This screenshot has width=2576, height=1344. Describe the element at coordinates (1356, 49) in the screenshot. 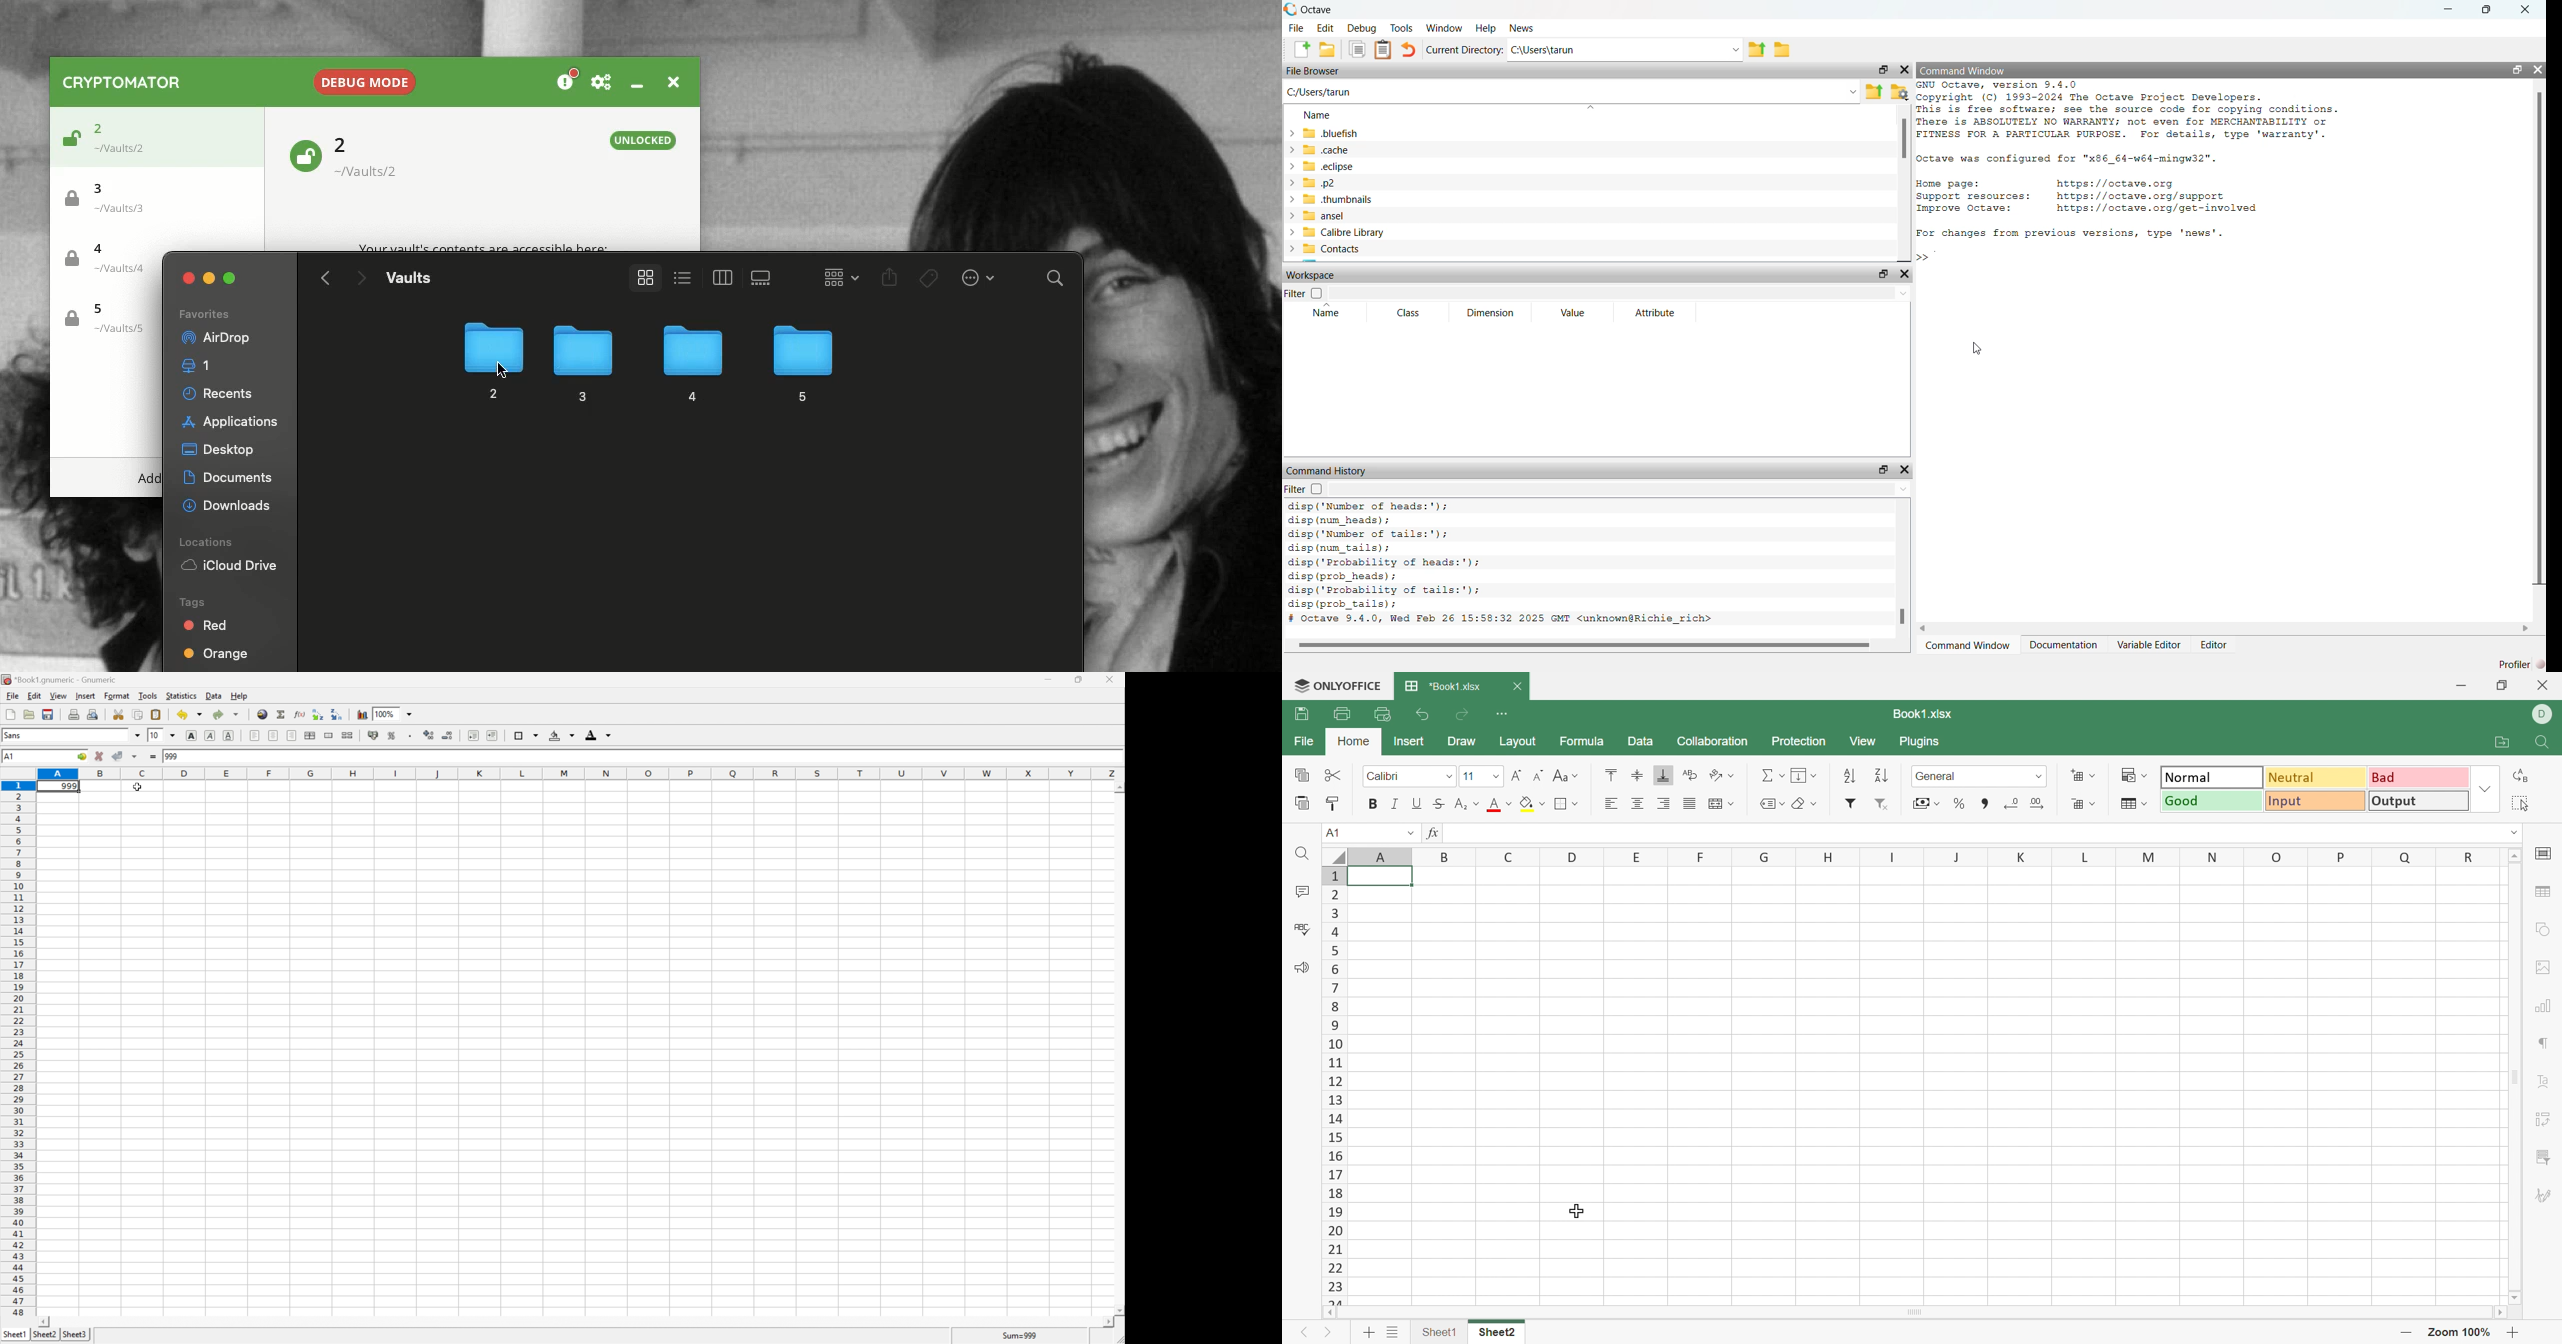

I see `Copy` at that location.